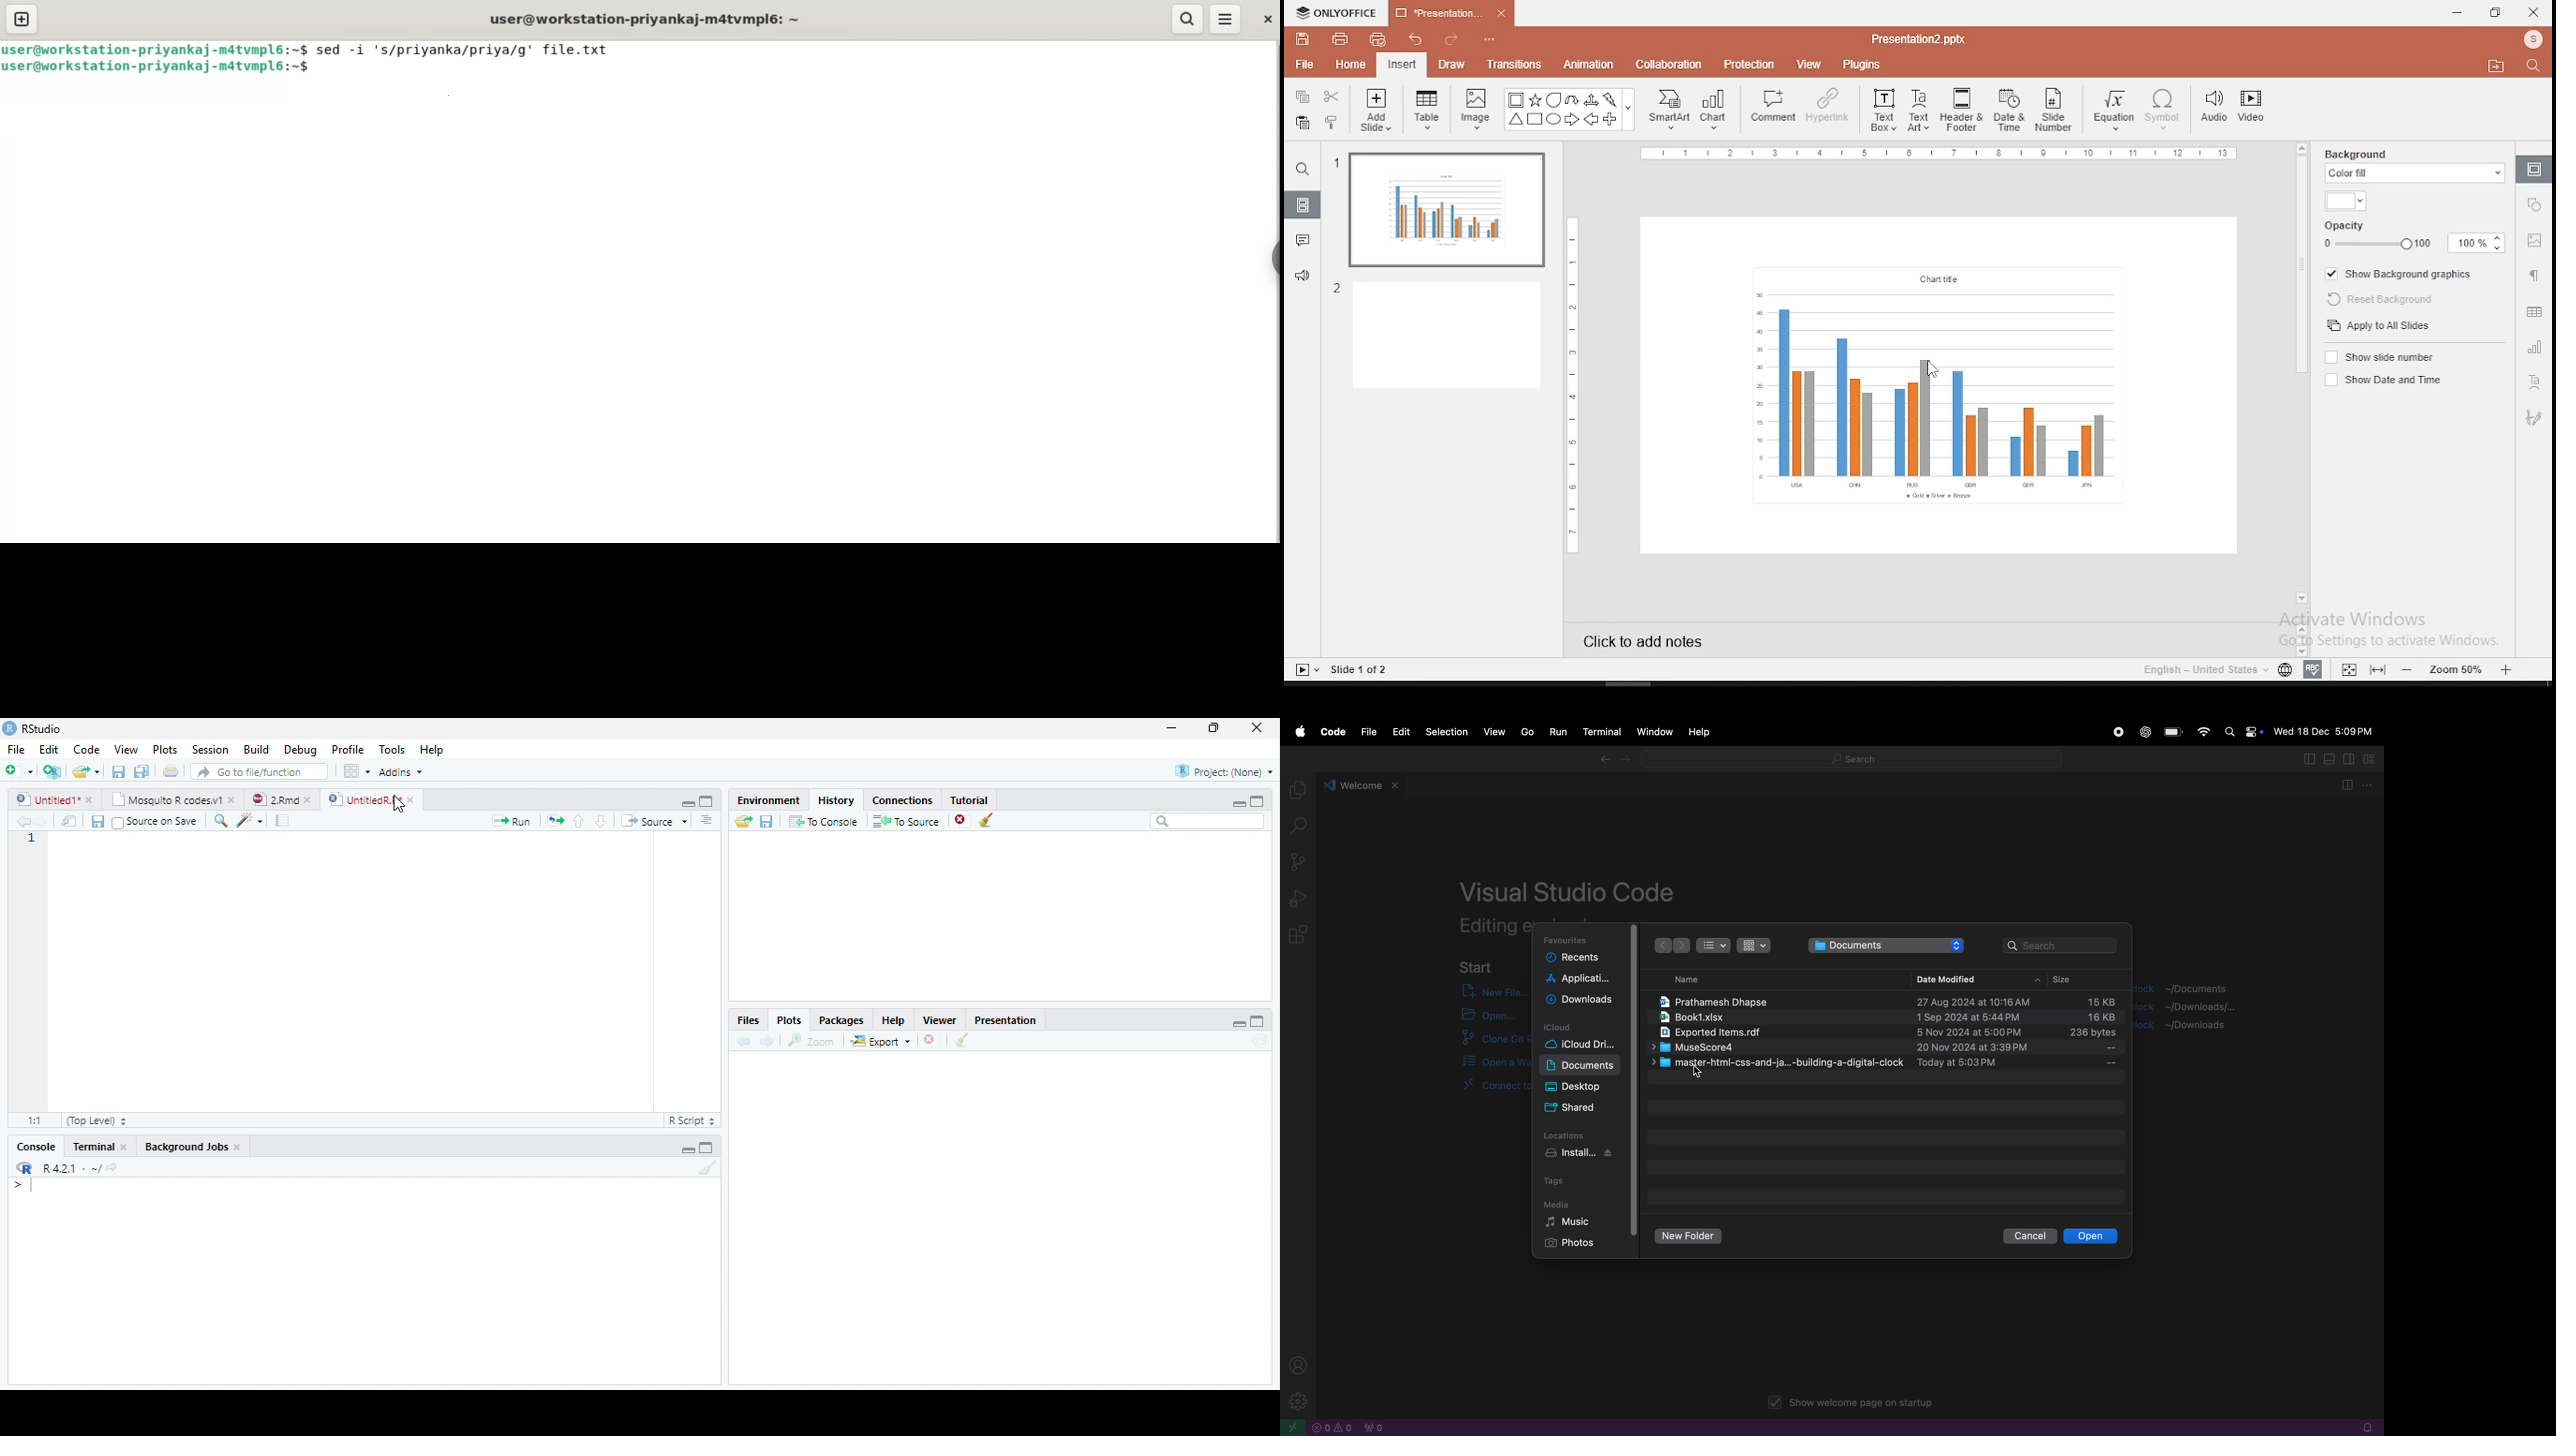 This screenshot has height=1456, width=2576. Describe the element at coordinates (32, 1121) in the screenshot. I see `1:1` at that location.